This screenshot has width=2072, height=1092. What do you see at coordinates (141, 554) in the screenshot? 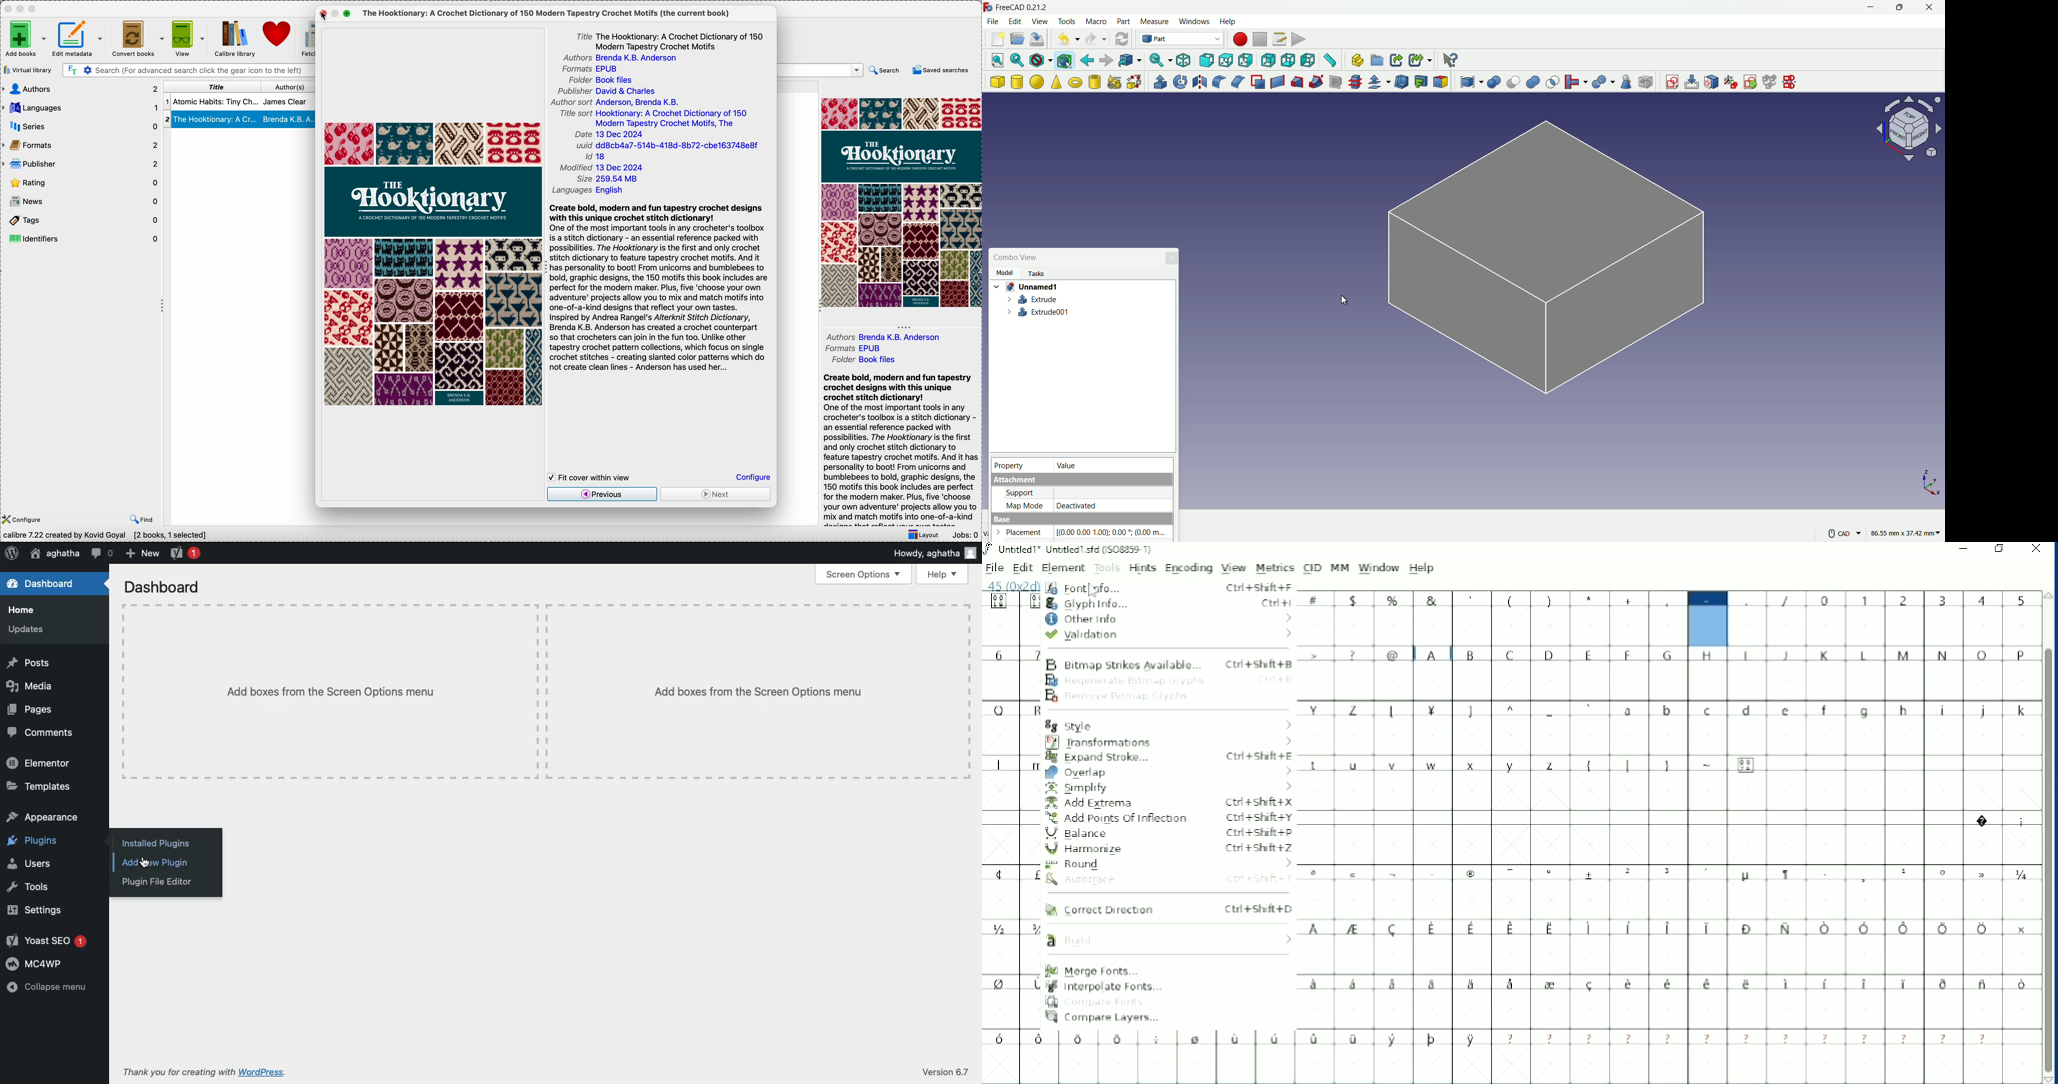
I see `New` at bounding box center [141, 554].